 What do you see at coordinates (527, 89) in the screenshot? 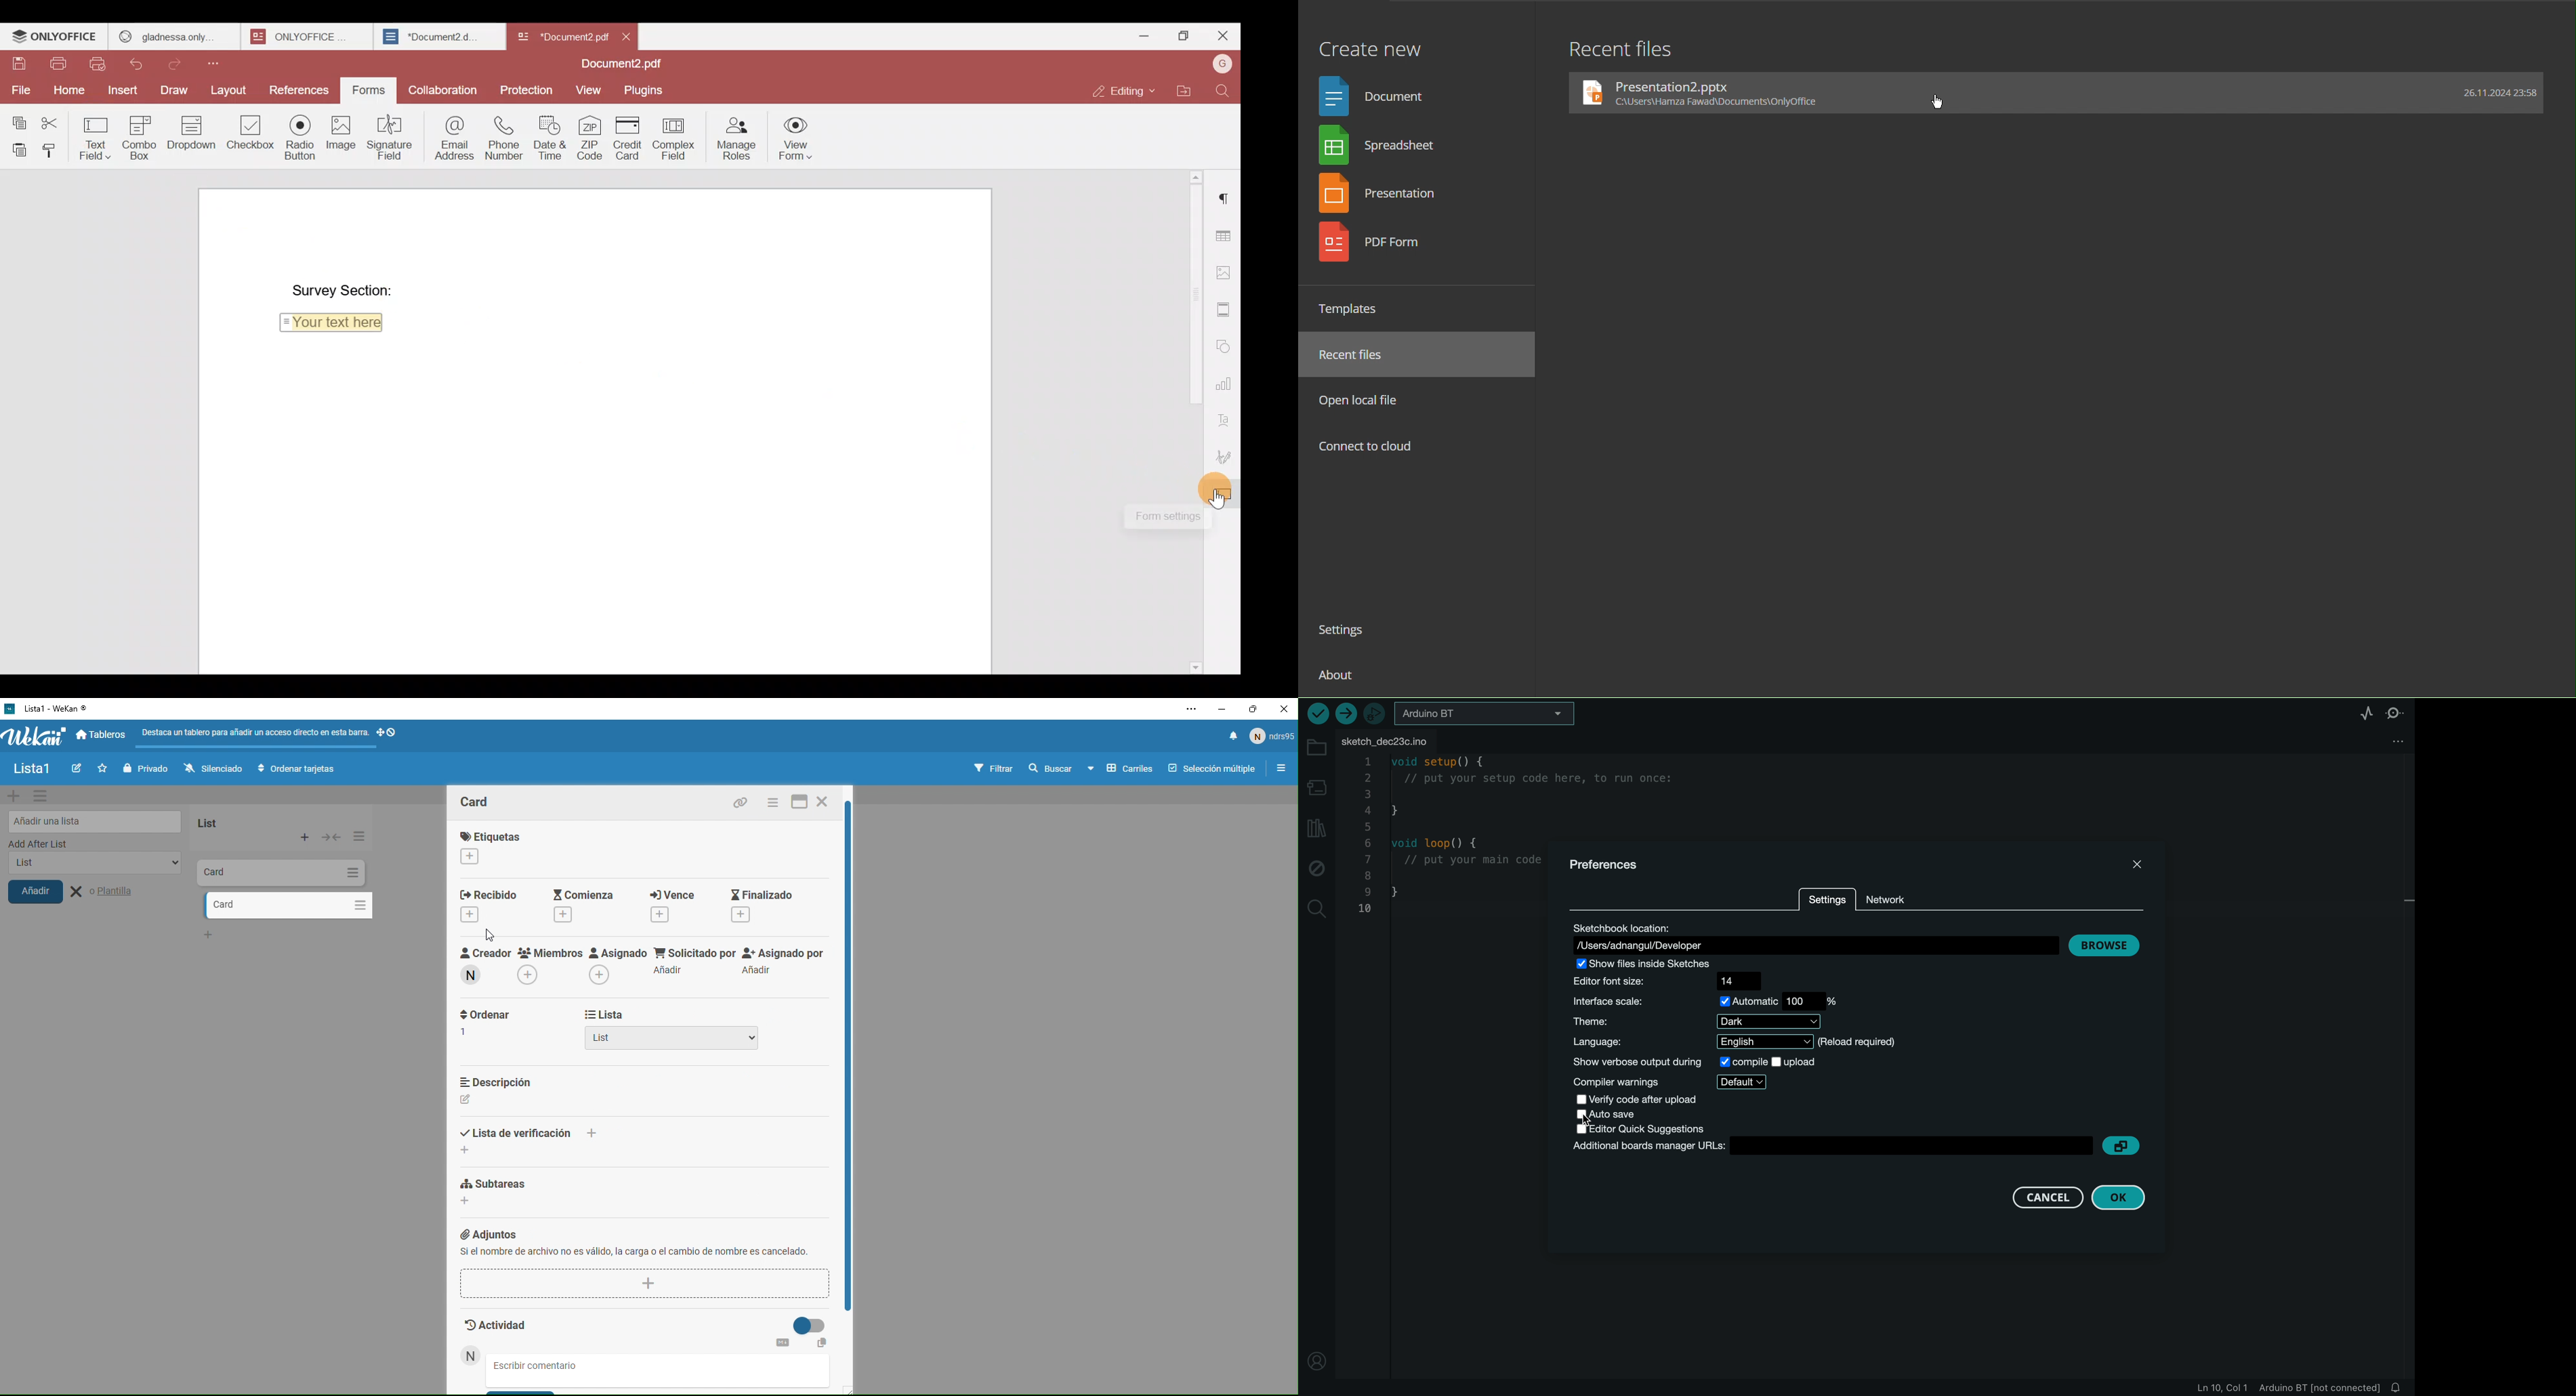
I see `Protection` at bounding box center [527, 89].